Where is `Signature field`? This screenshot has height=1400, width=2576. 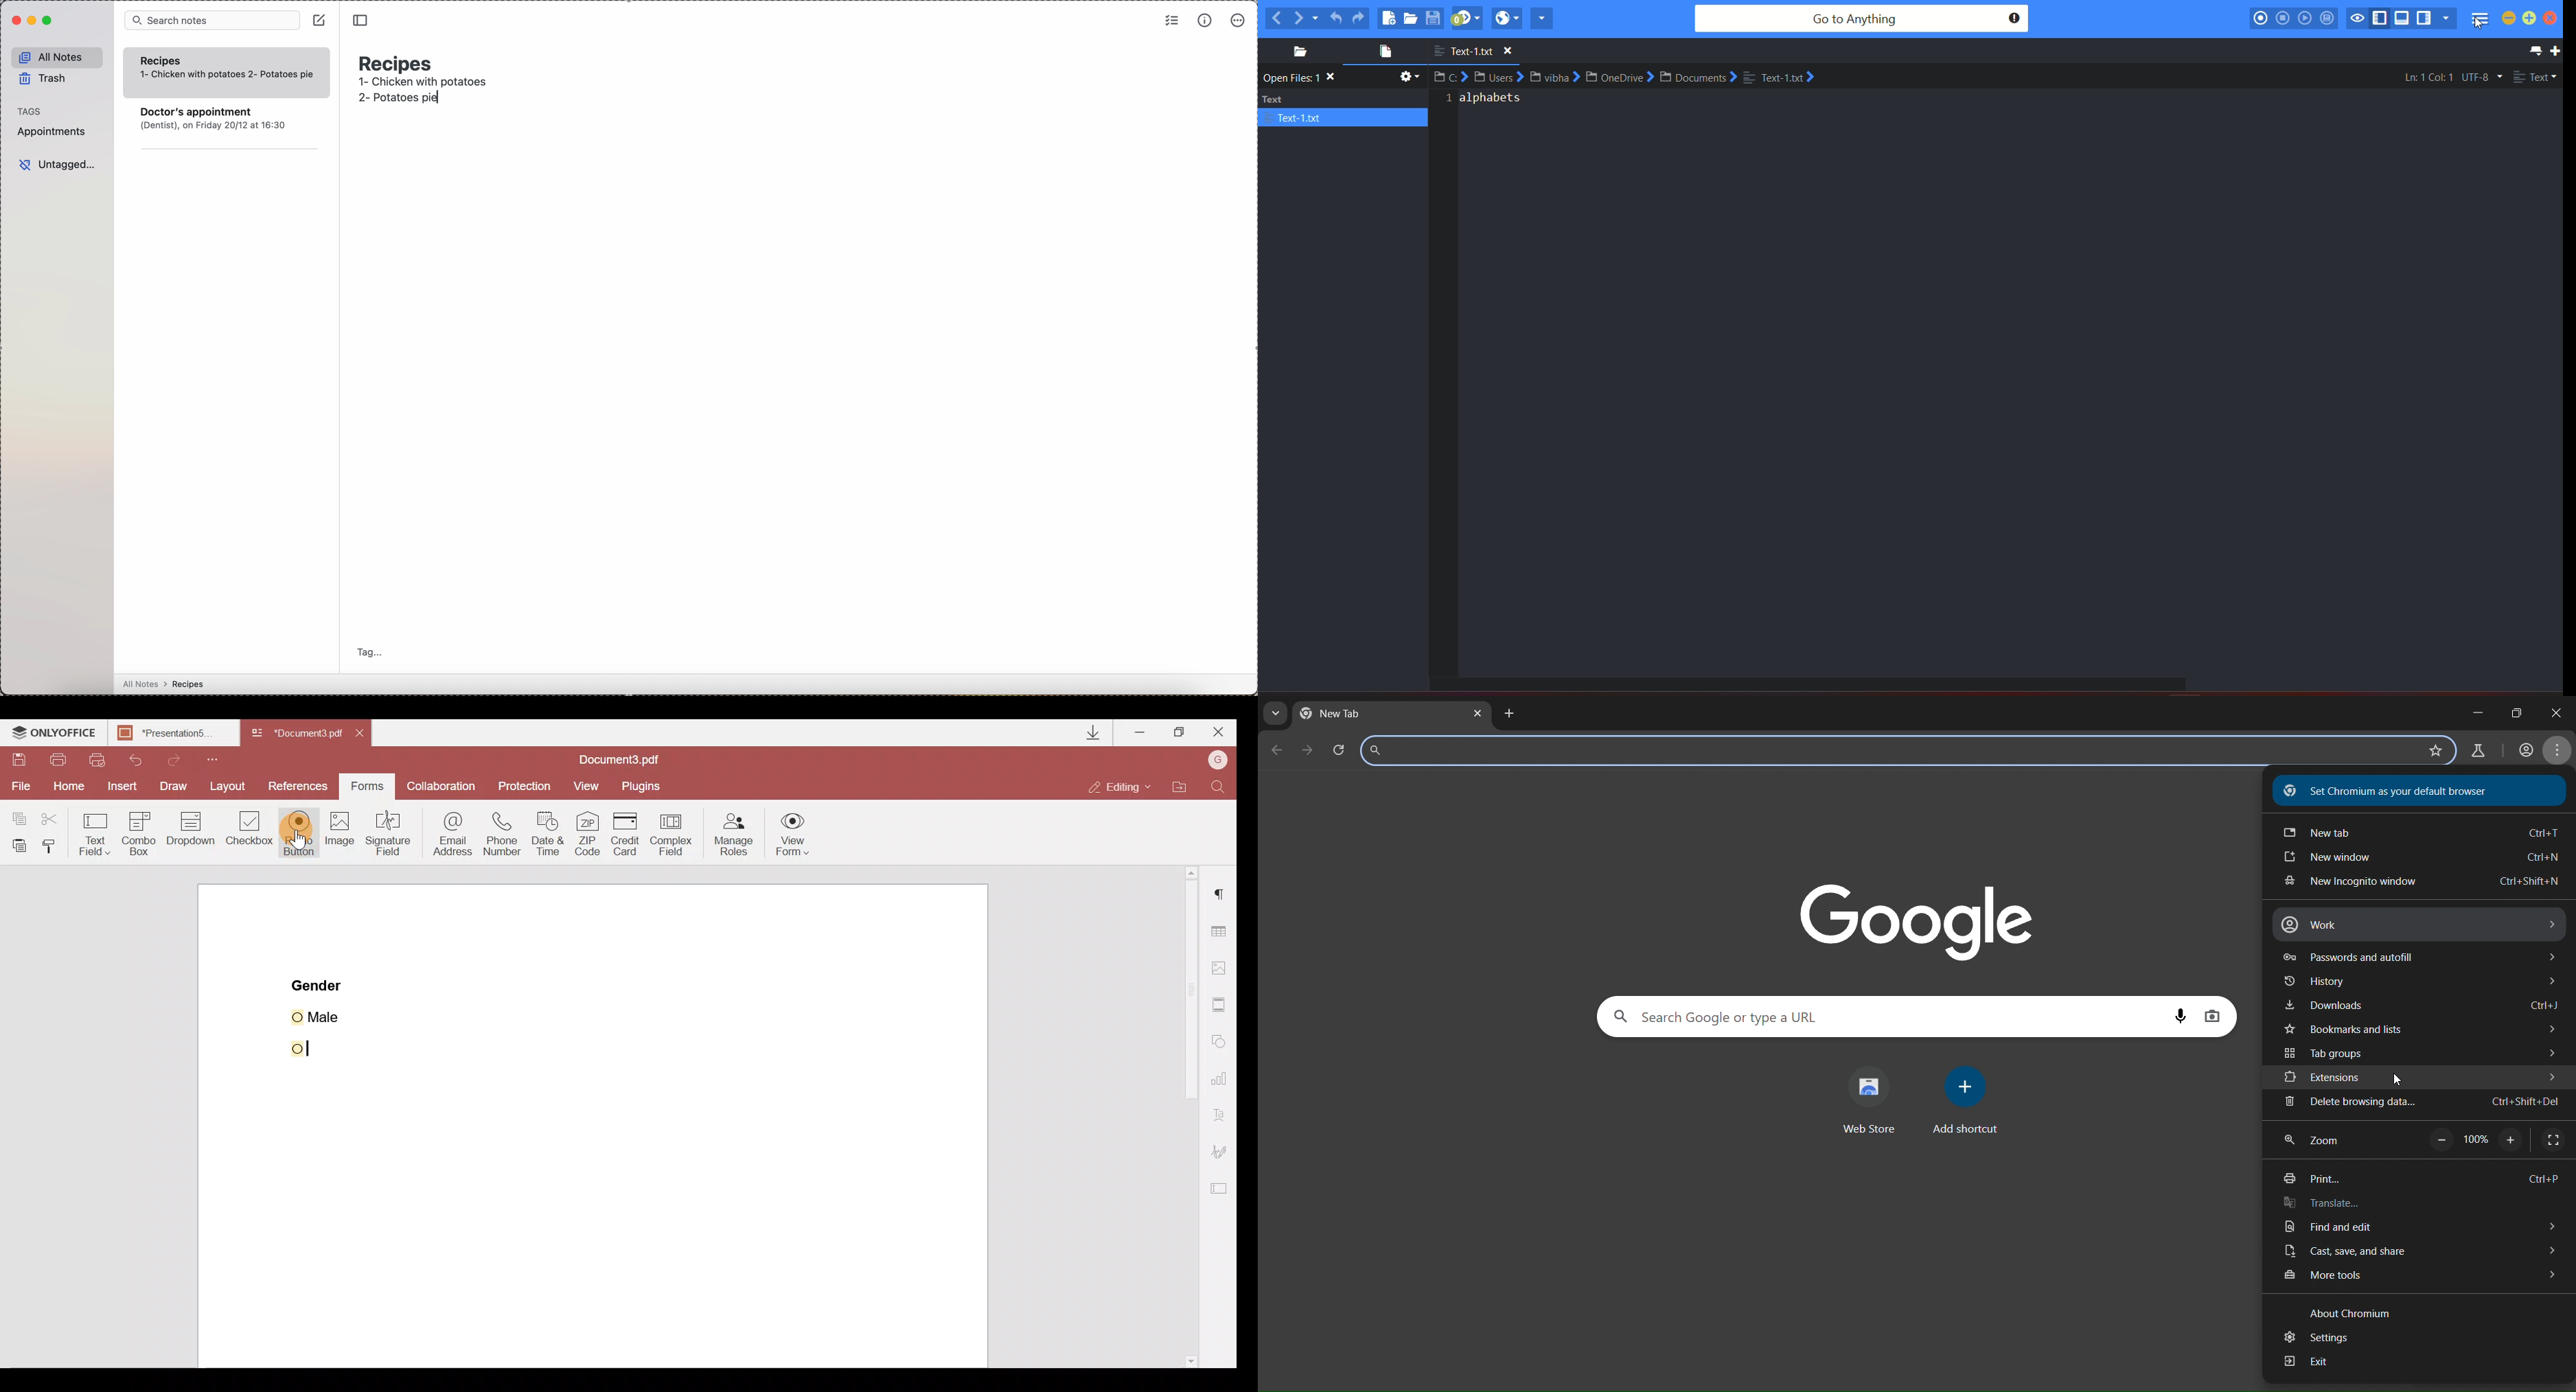
Signature field is located at coordinates (392, 839).